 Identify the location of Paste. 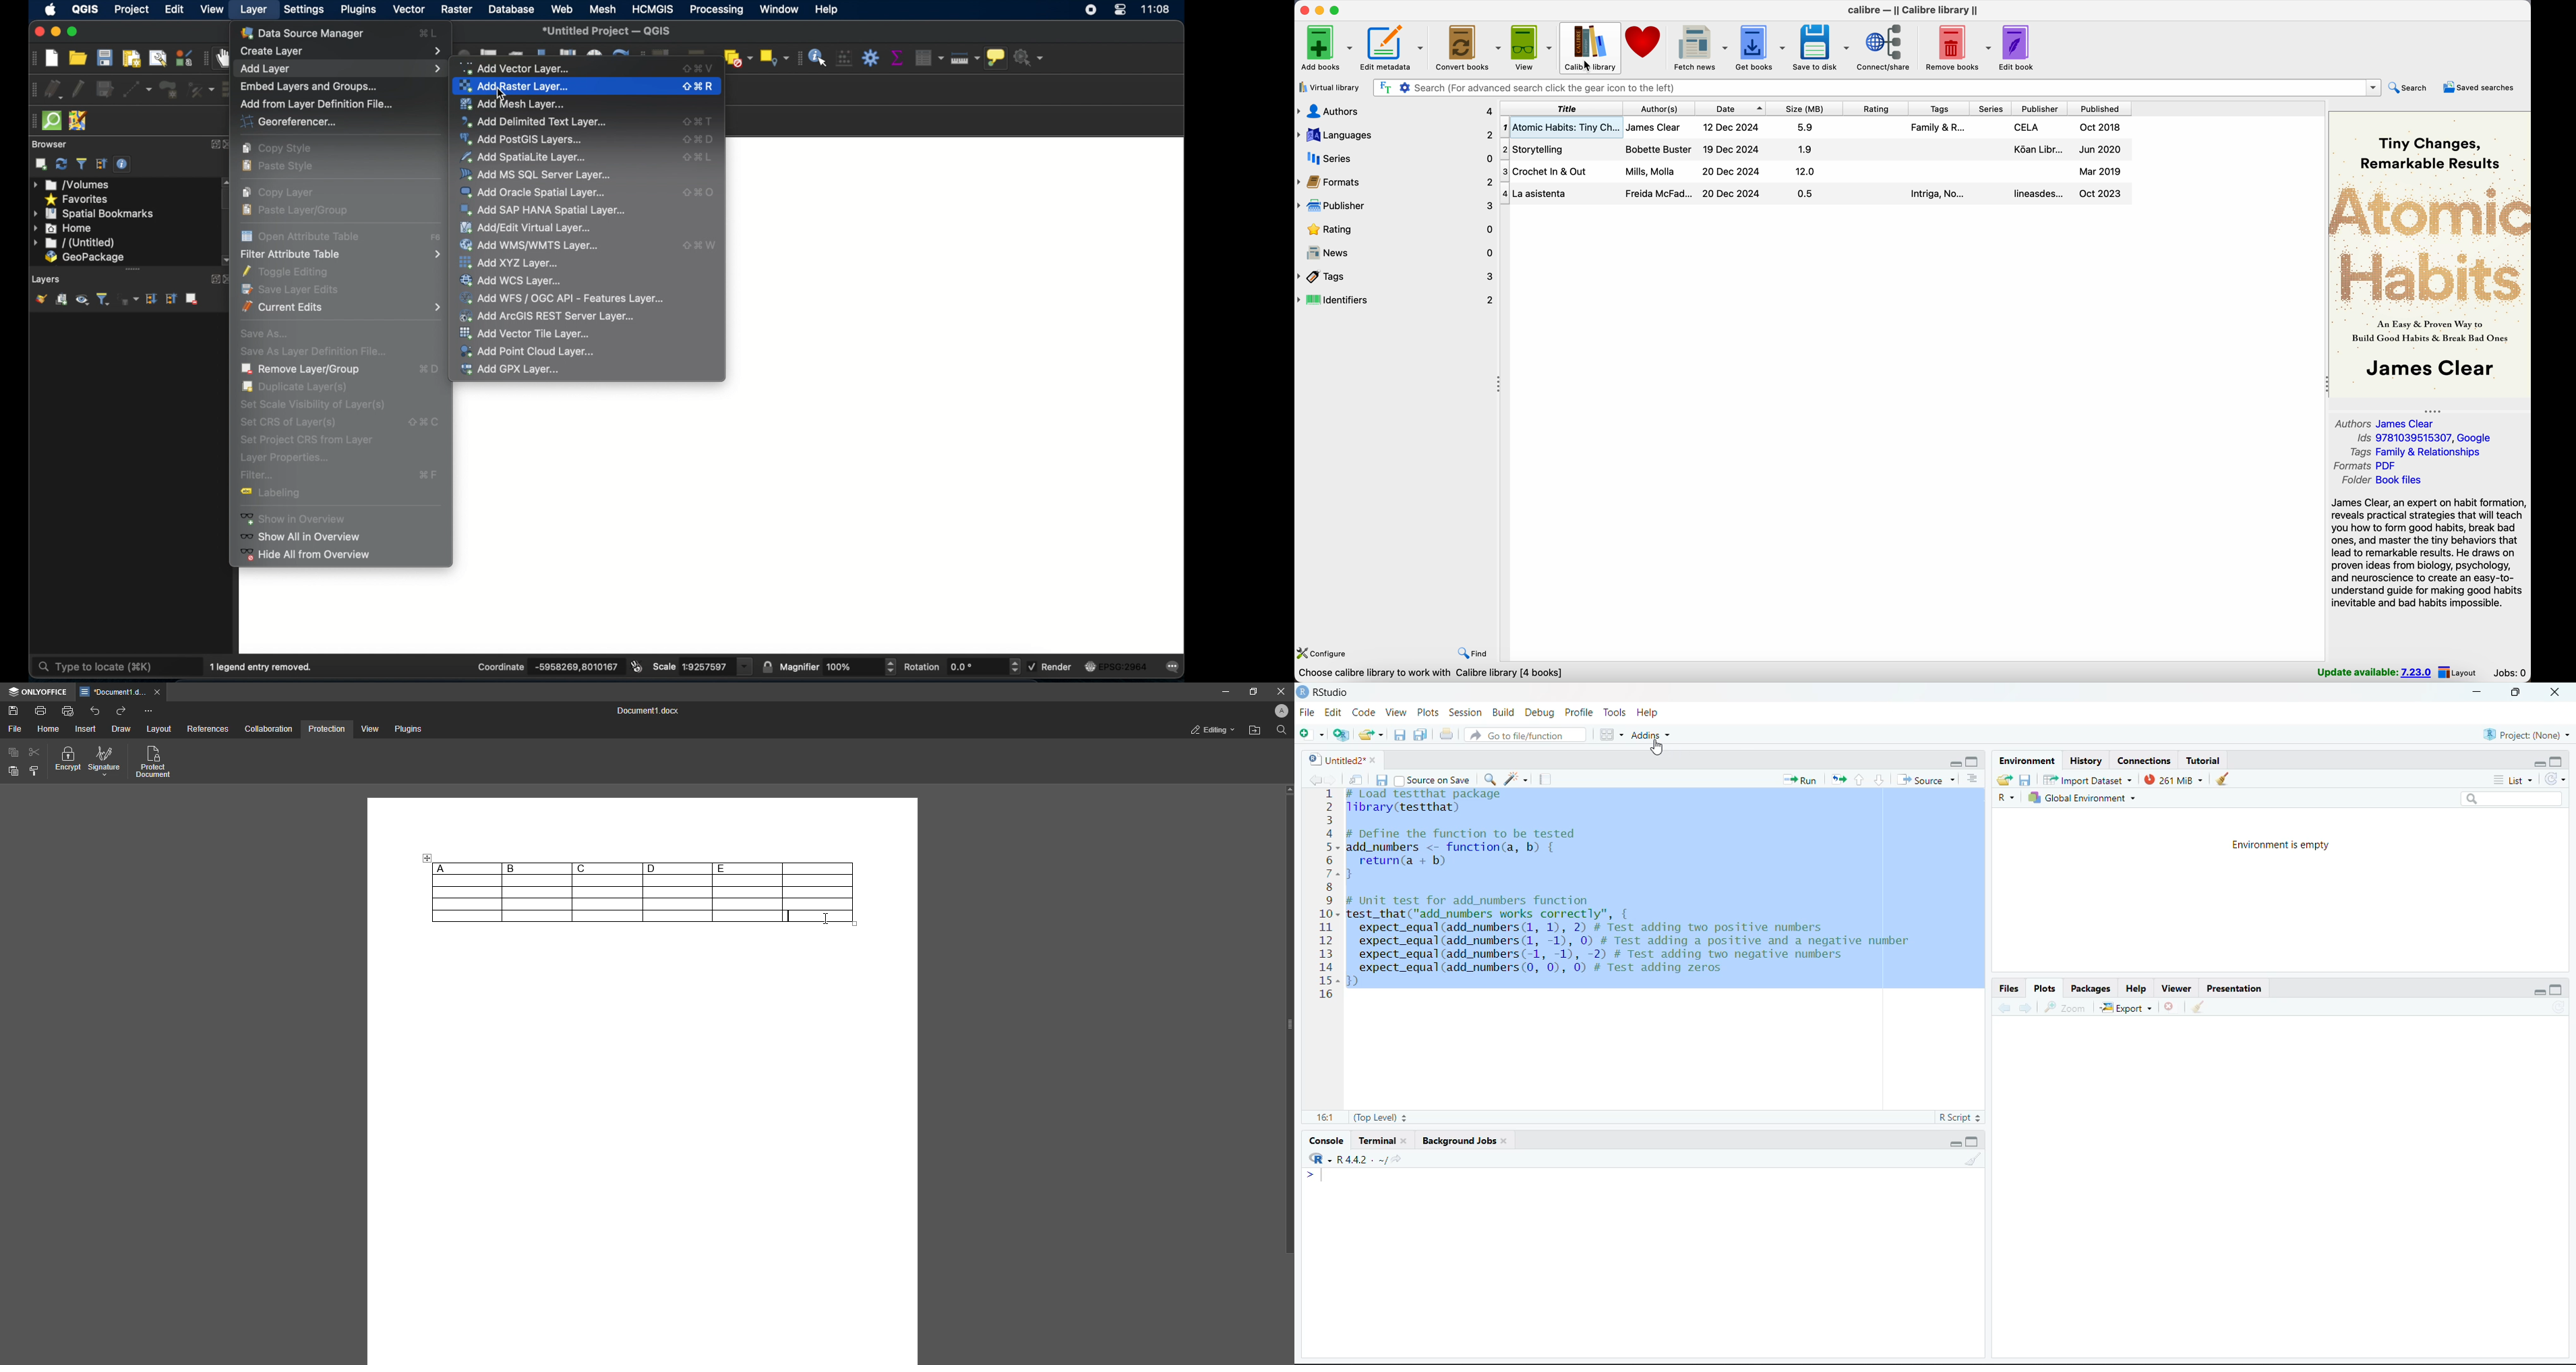
(13, 772).